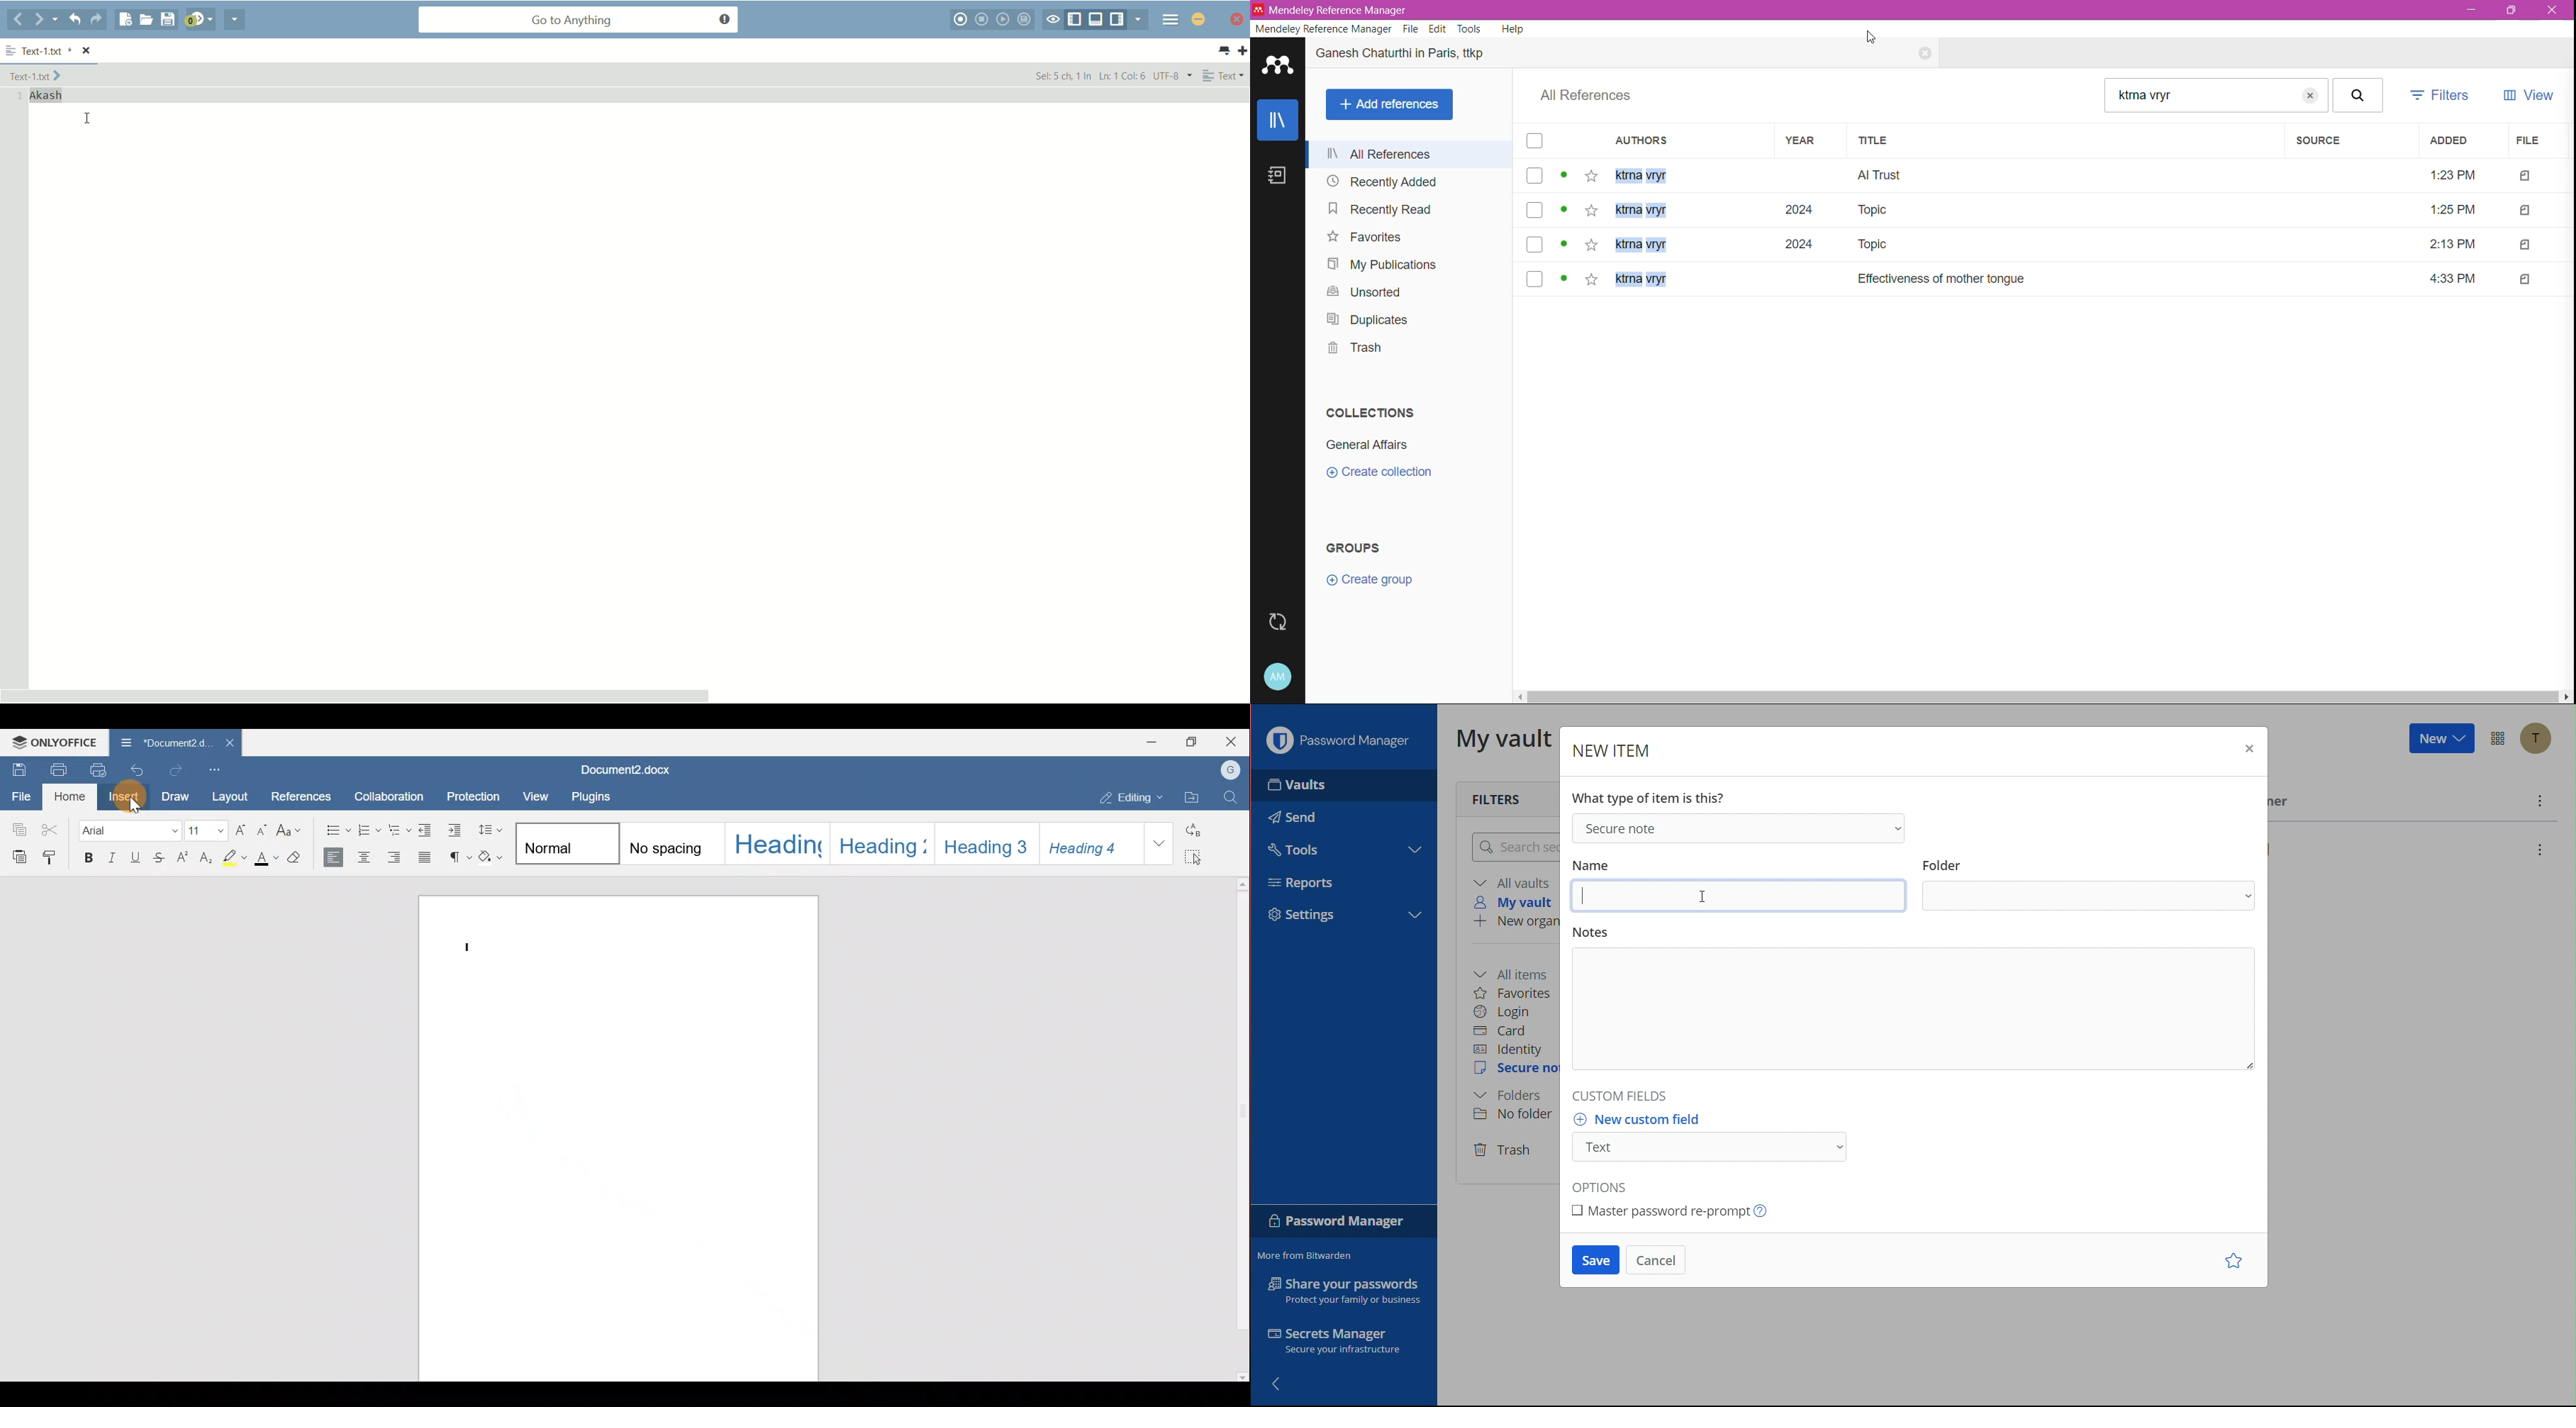 This screenshot has height=1428, width=2576. What do you see at coordinates (160, 742) in the screenshot?
I see `Document name` at bounding box center [160, 742].